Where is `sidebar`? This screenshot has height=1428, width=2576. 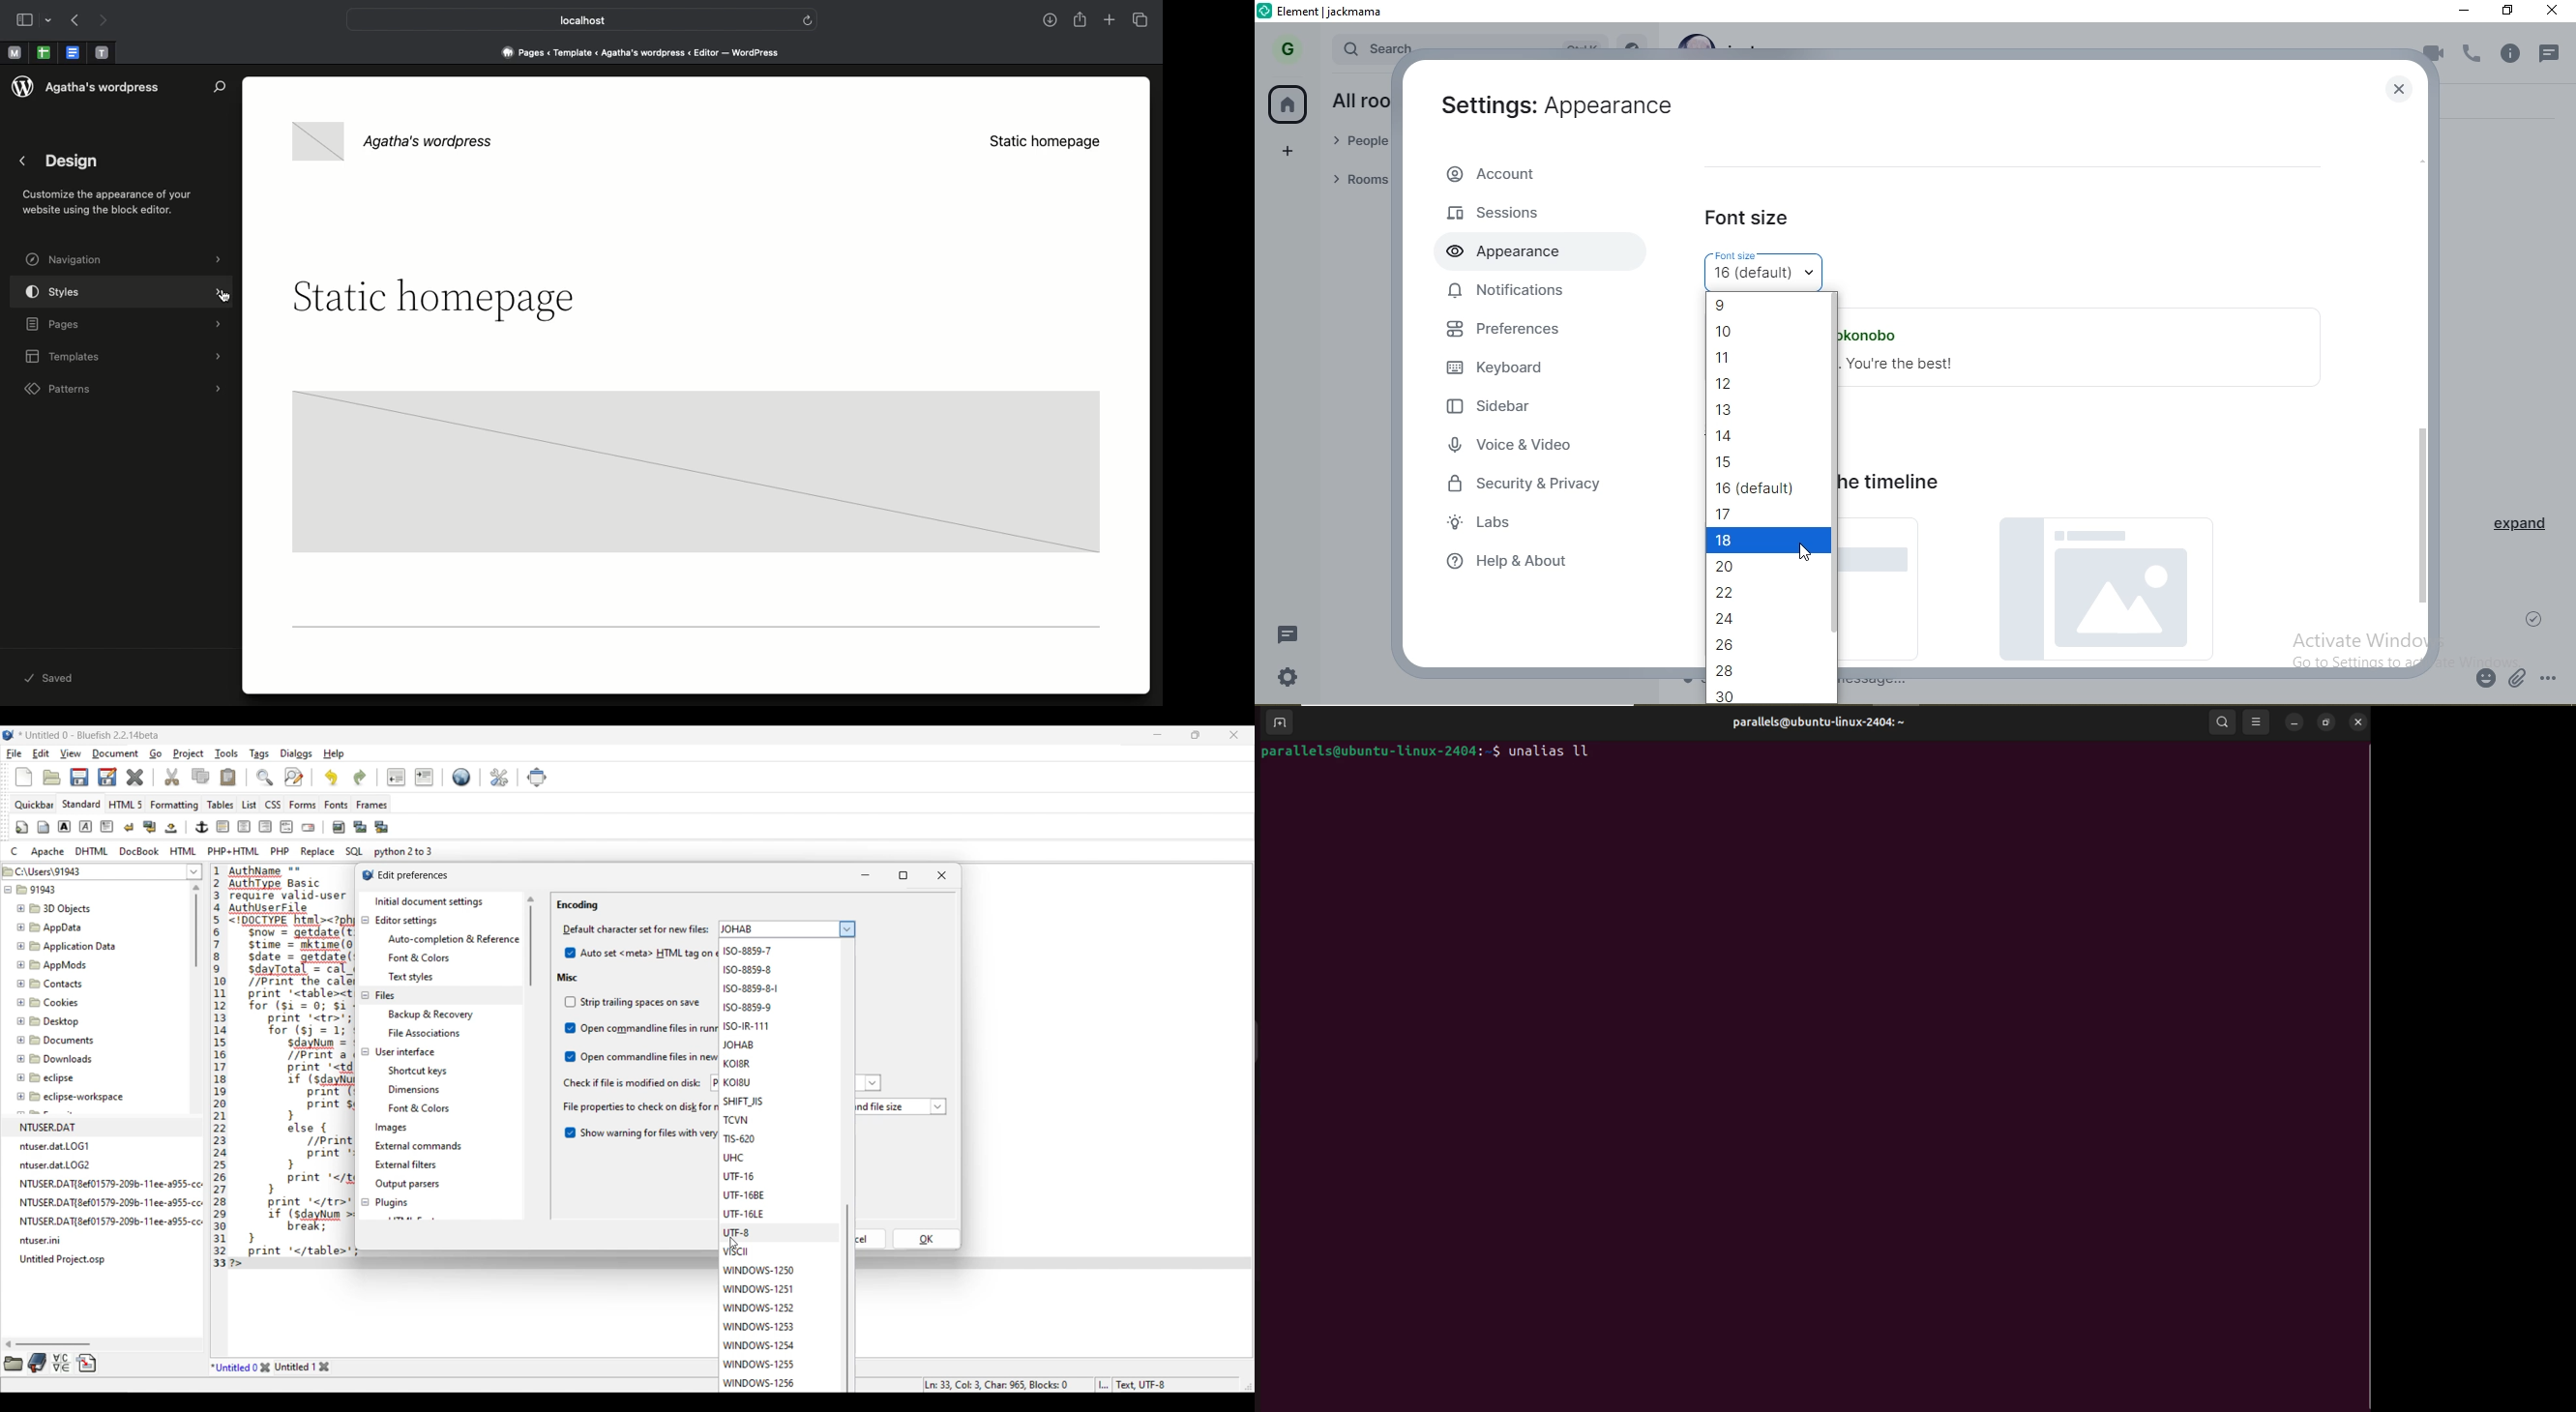
sidebar is located at coordinates (1491, 409).